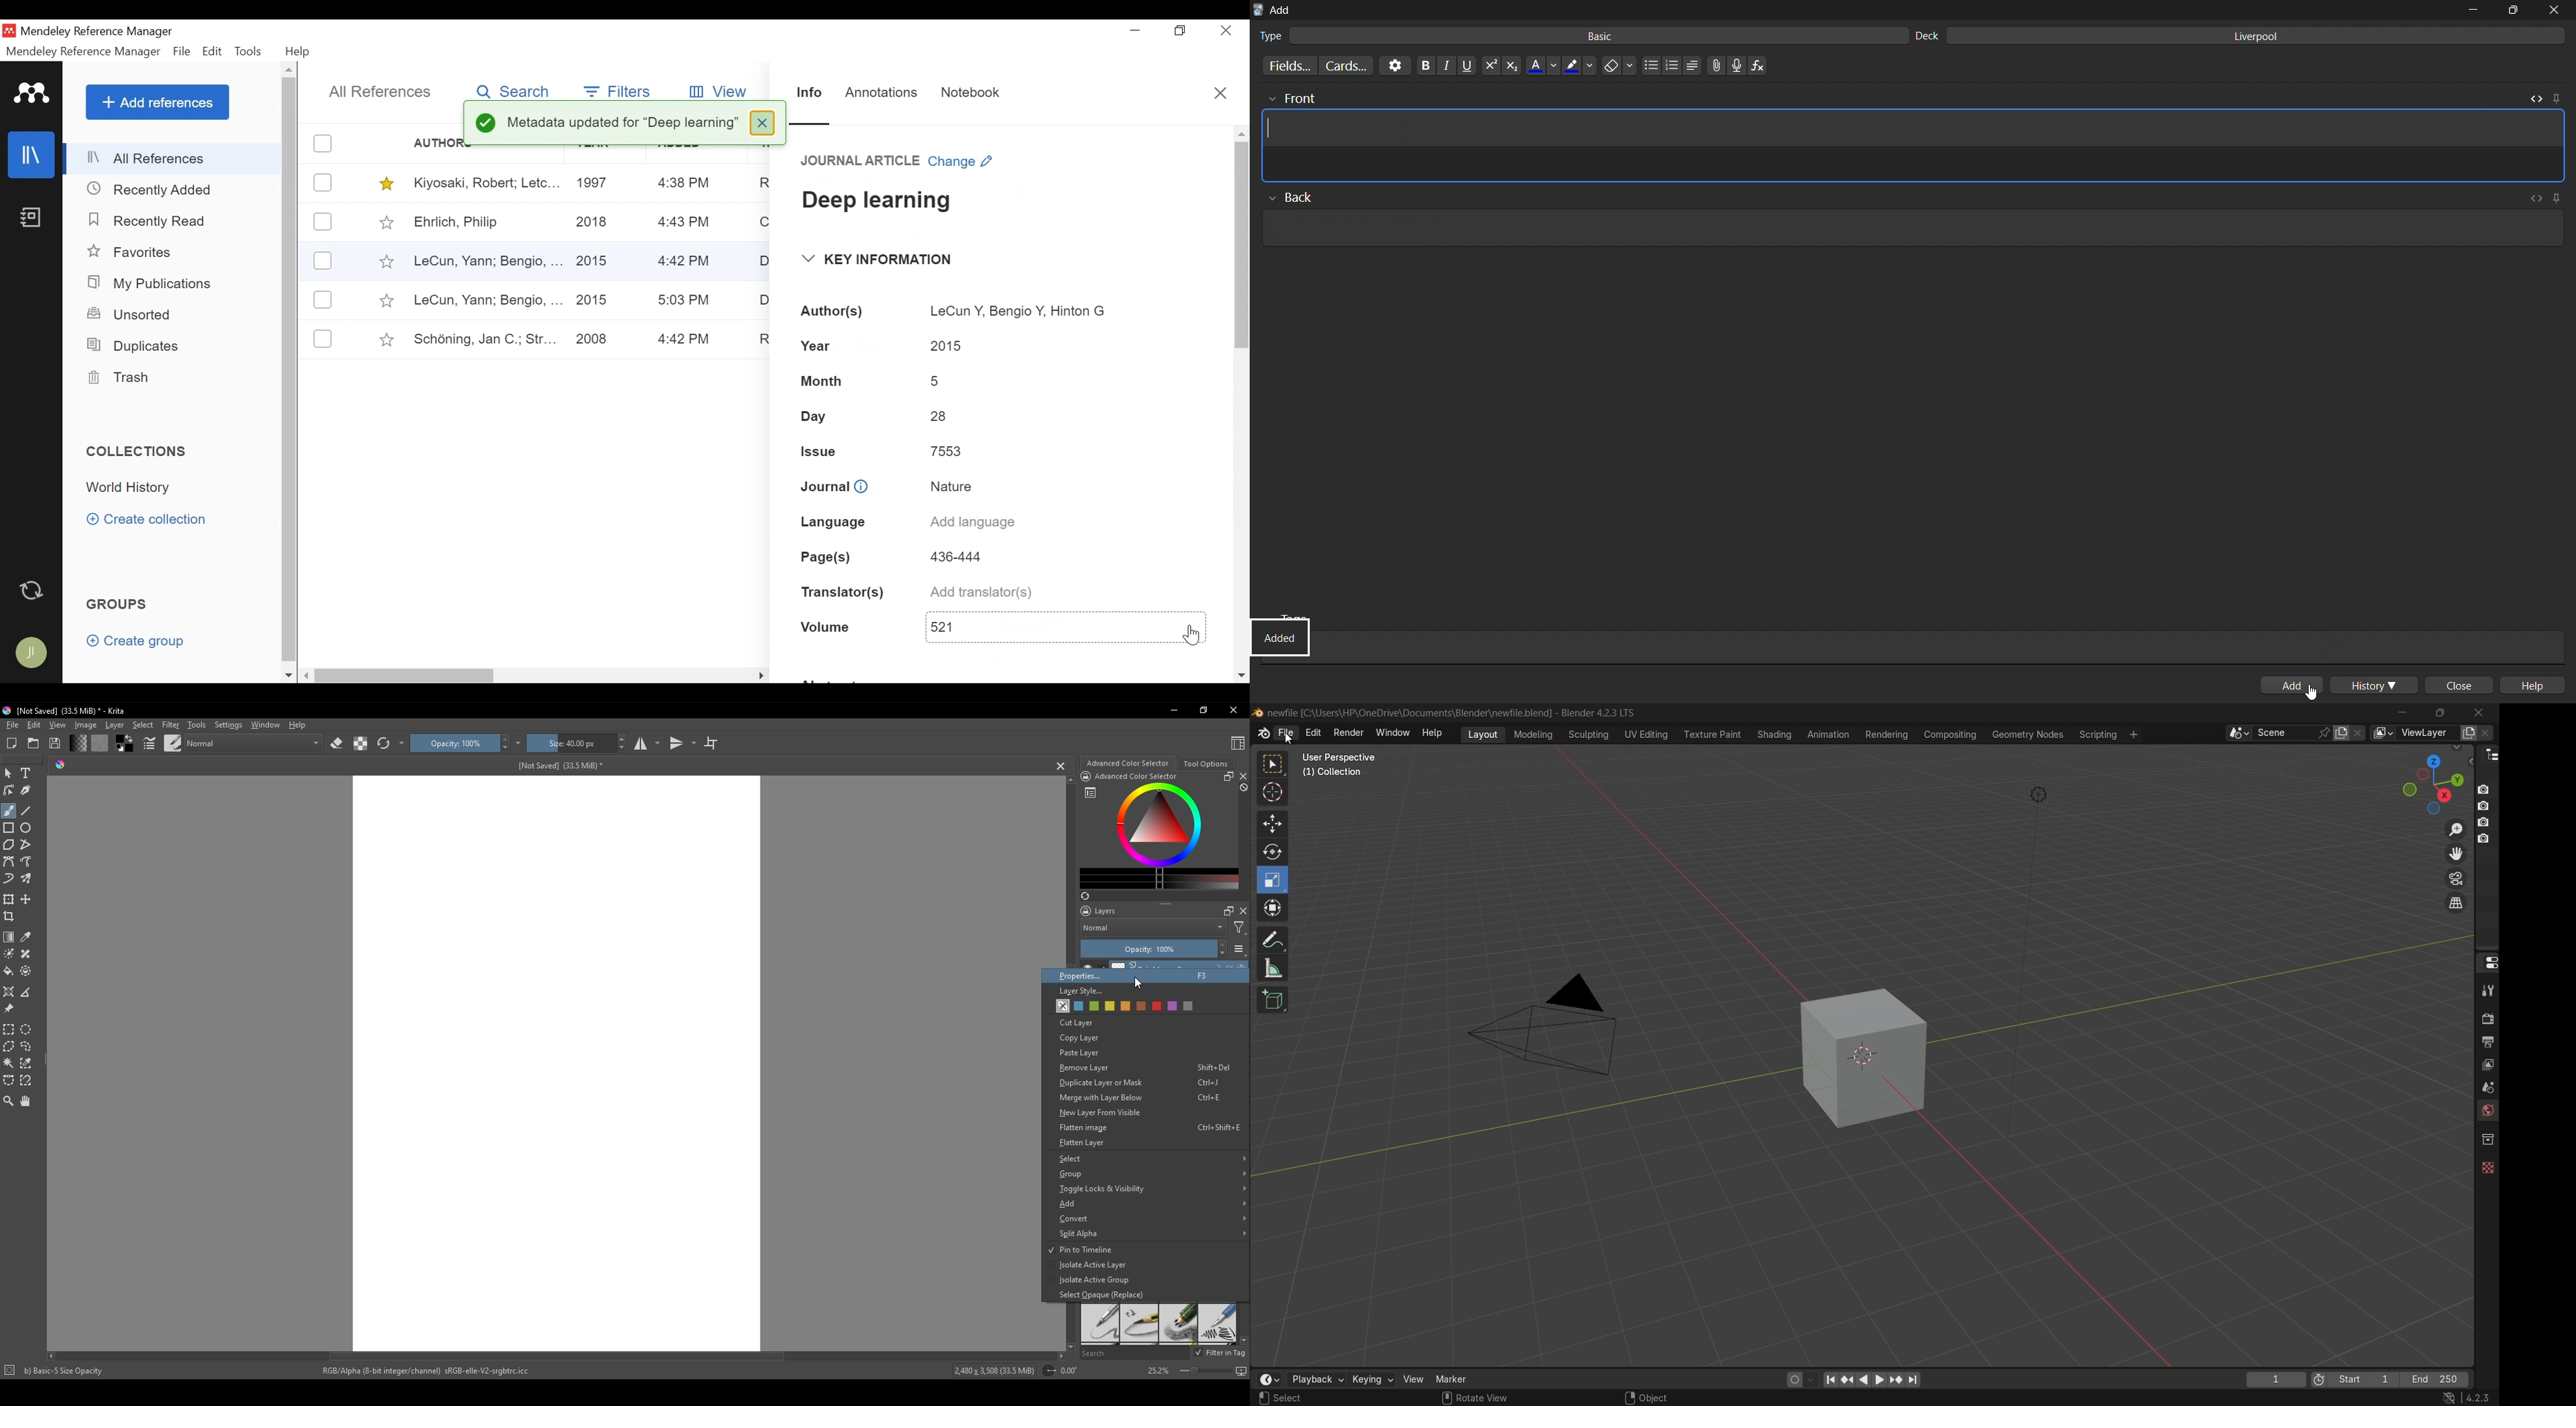 This screenshot has height=1428, width=2576. I want to click on Favorites, so click(139, 253).